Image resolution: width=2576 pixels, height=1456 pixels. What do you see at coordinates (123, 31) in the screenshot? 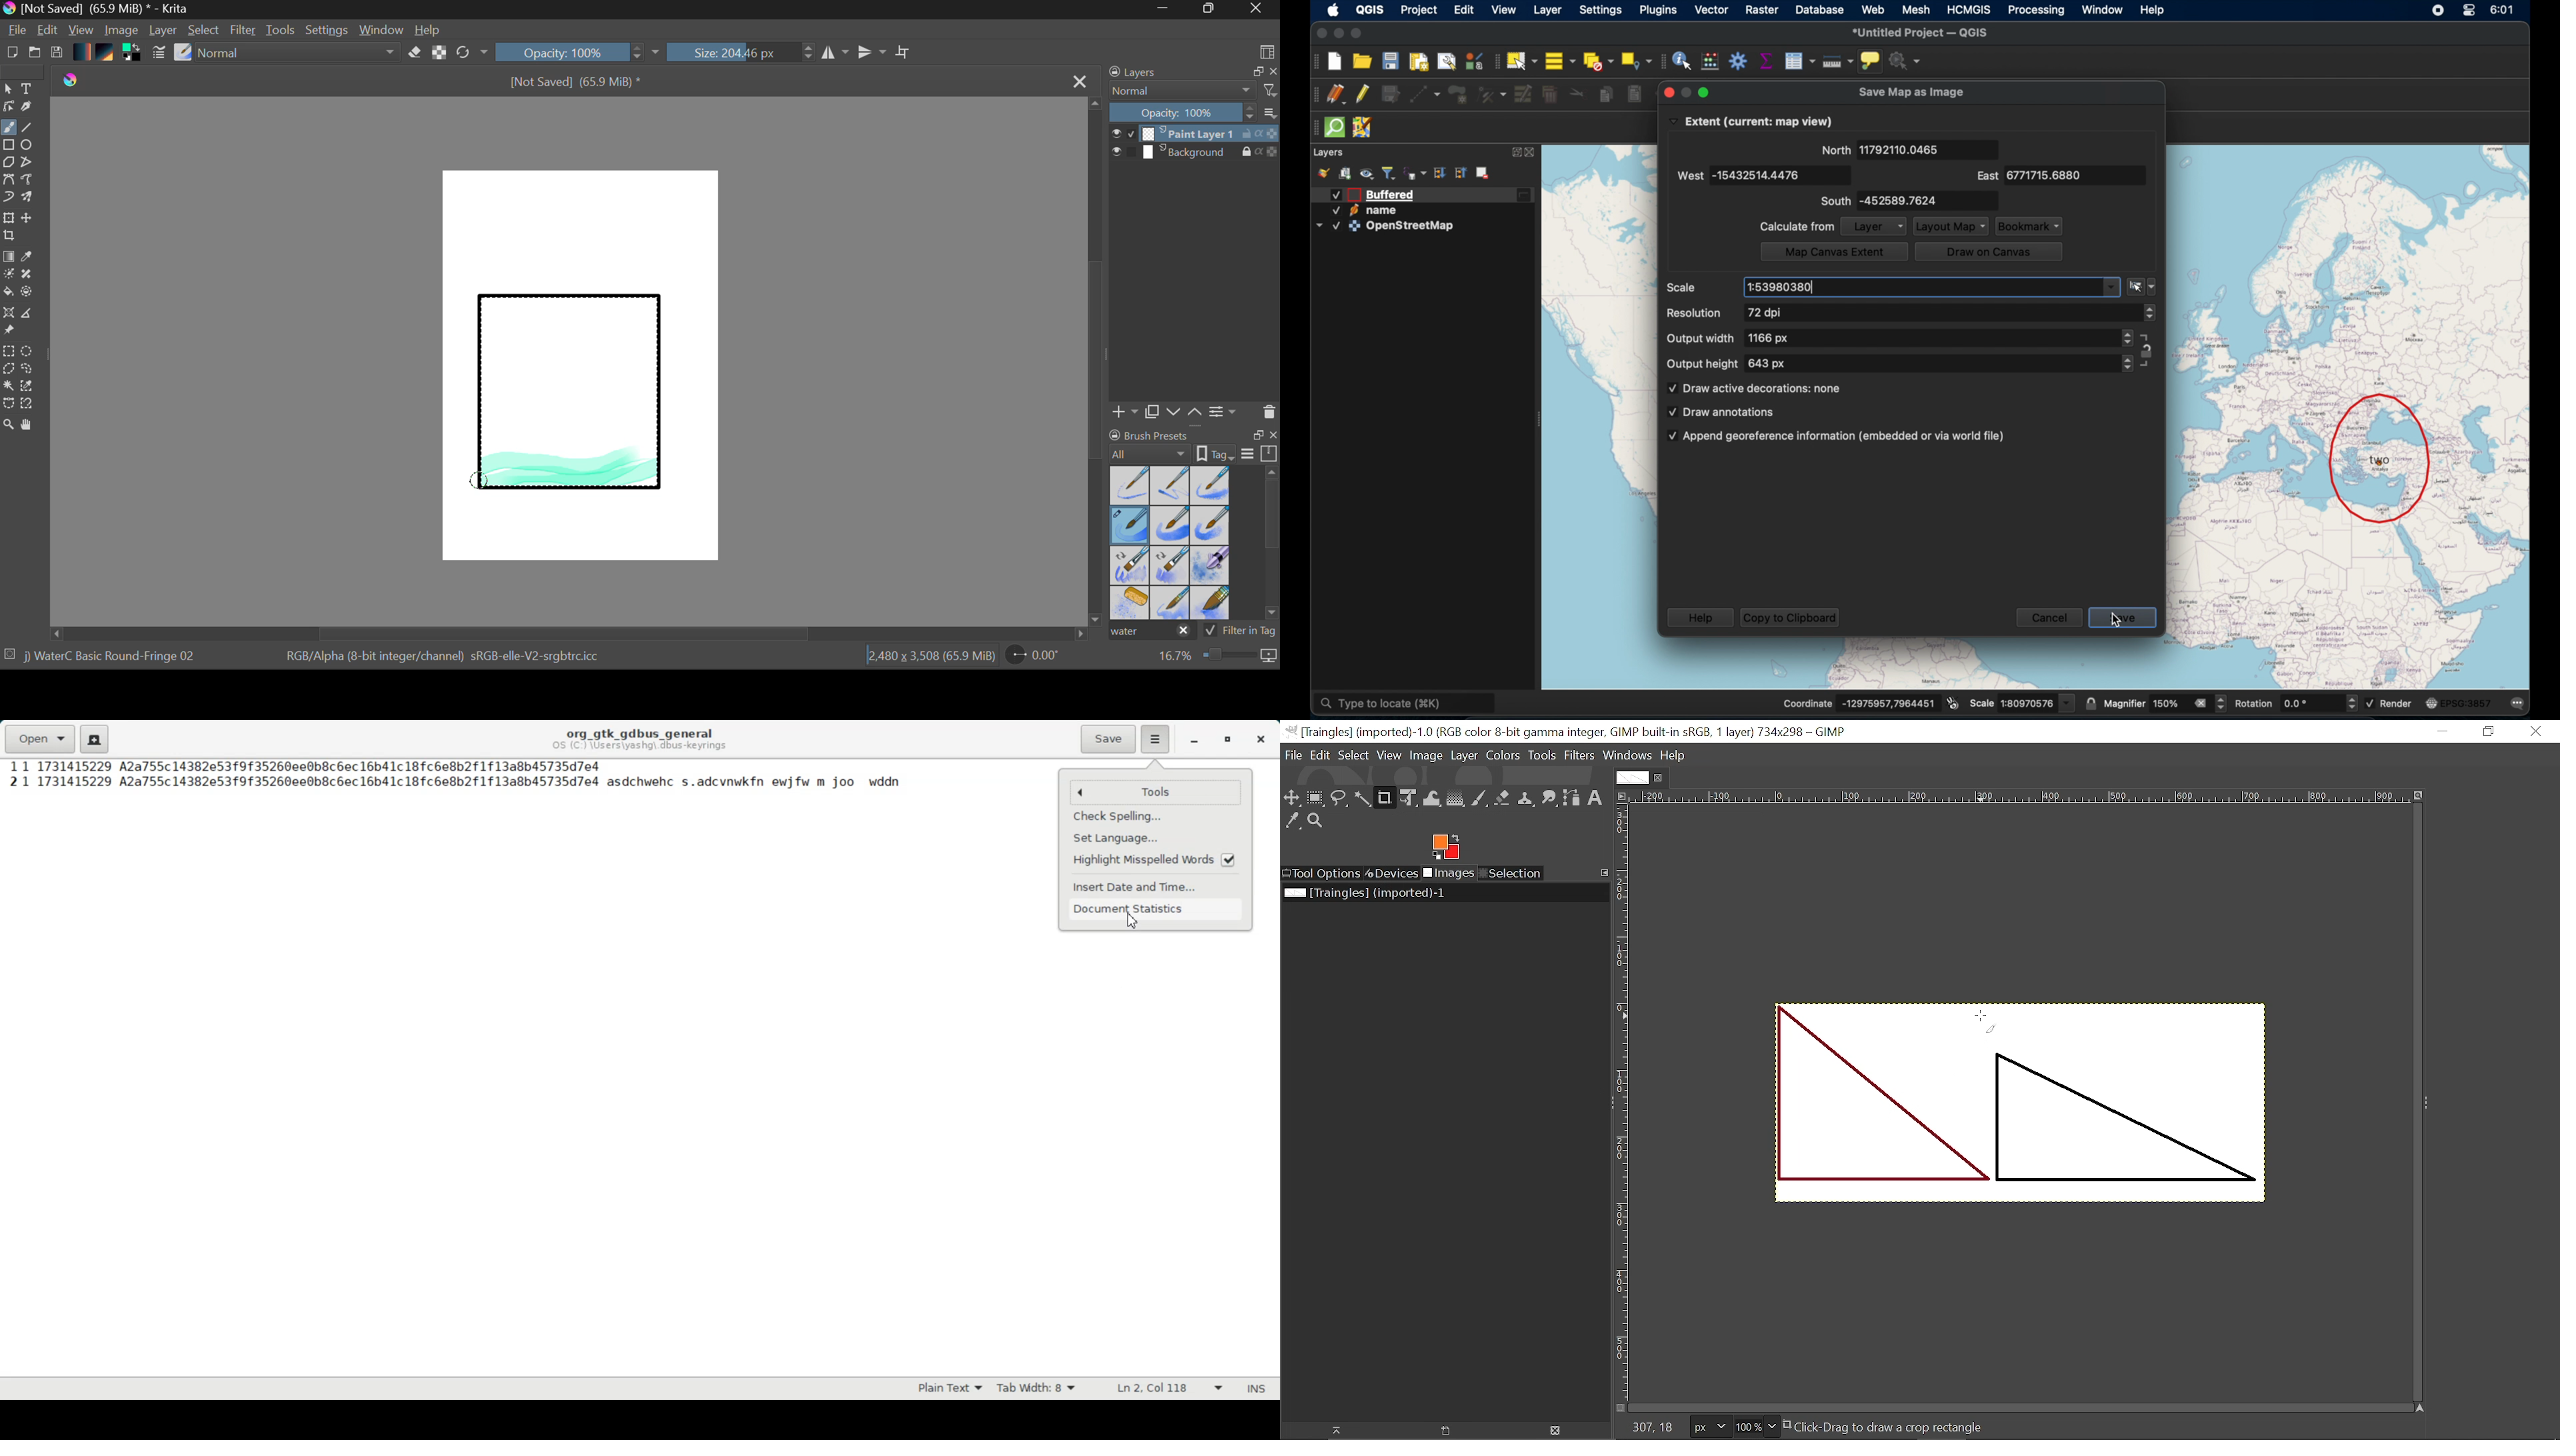
I see `Image` at bounding box center [123, 31].